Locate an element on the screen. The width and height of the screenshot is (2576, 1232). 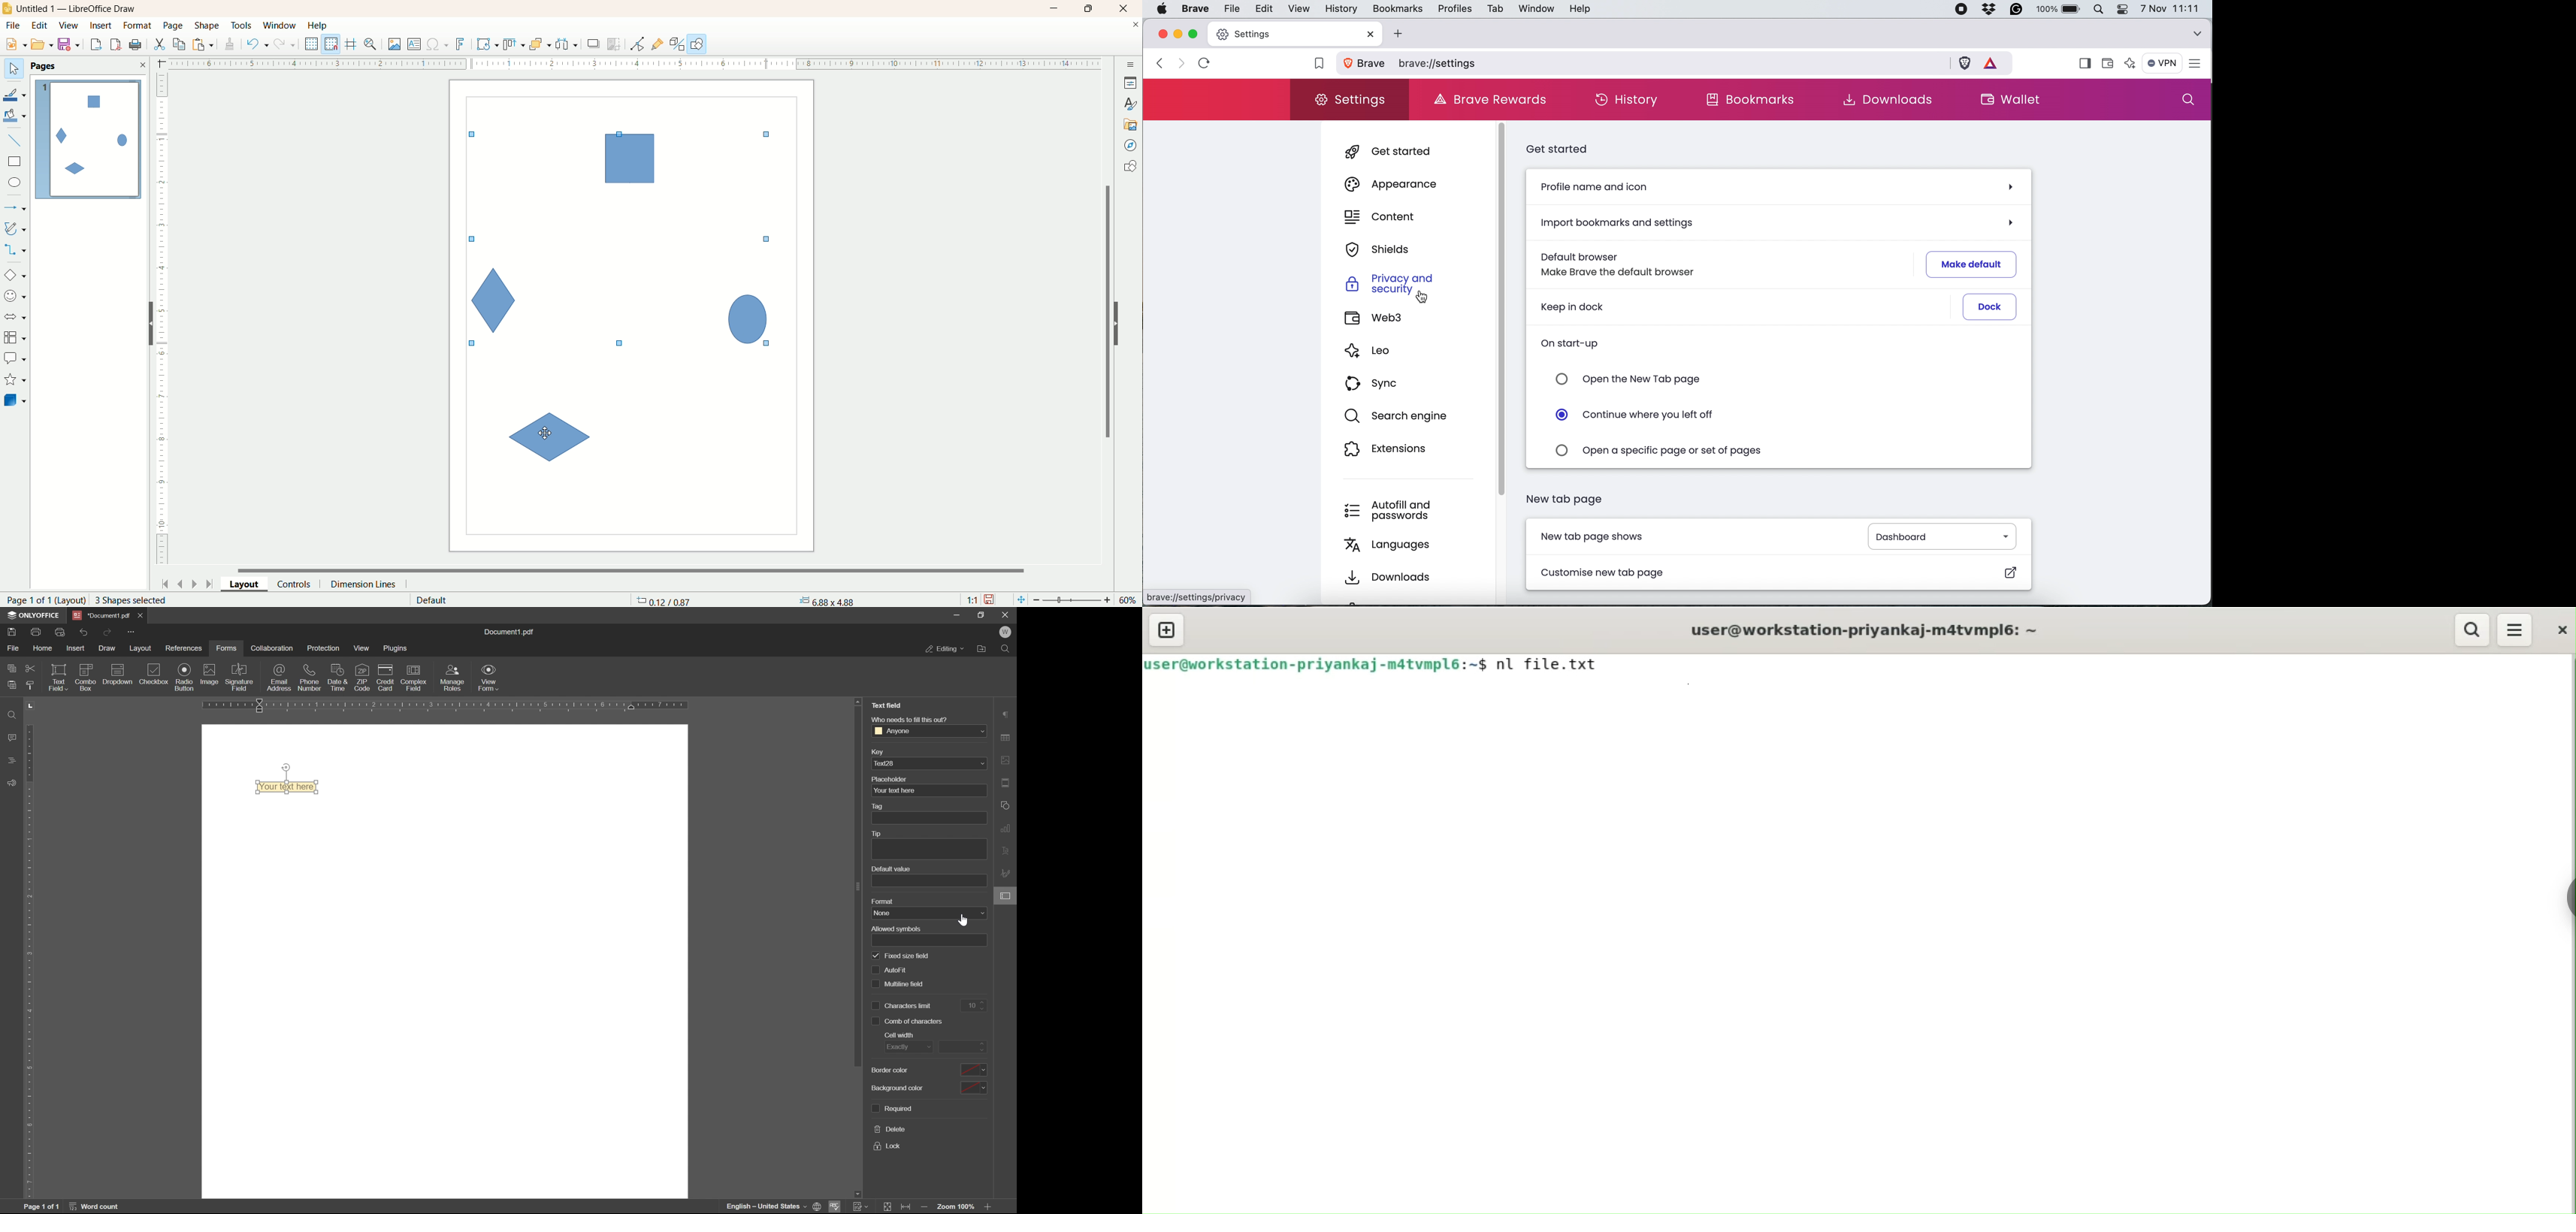
help is located at coordinates (318, 26).